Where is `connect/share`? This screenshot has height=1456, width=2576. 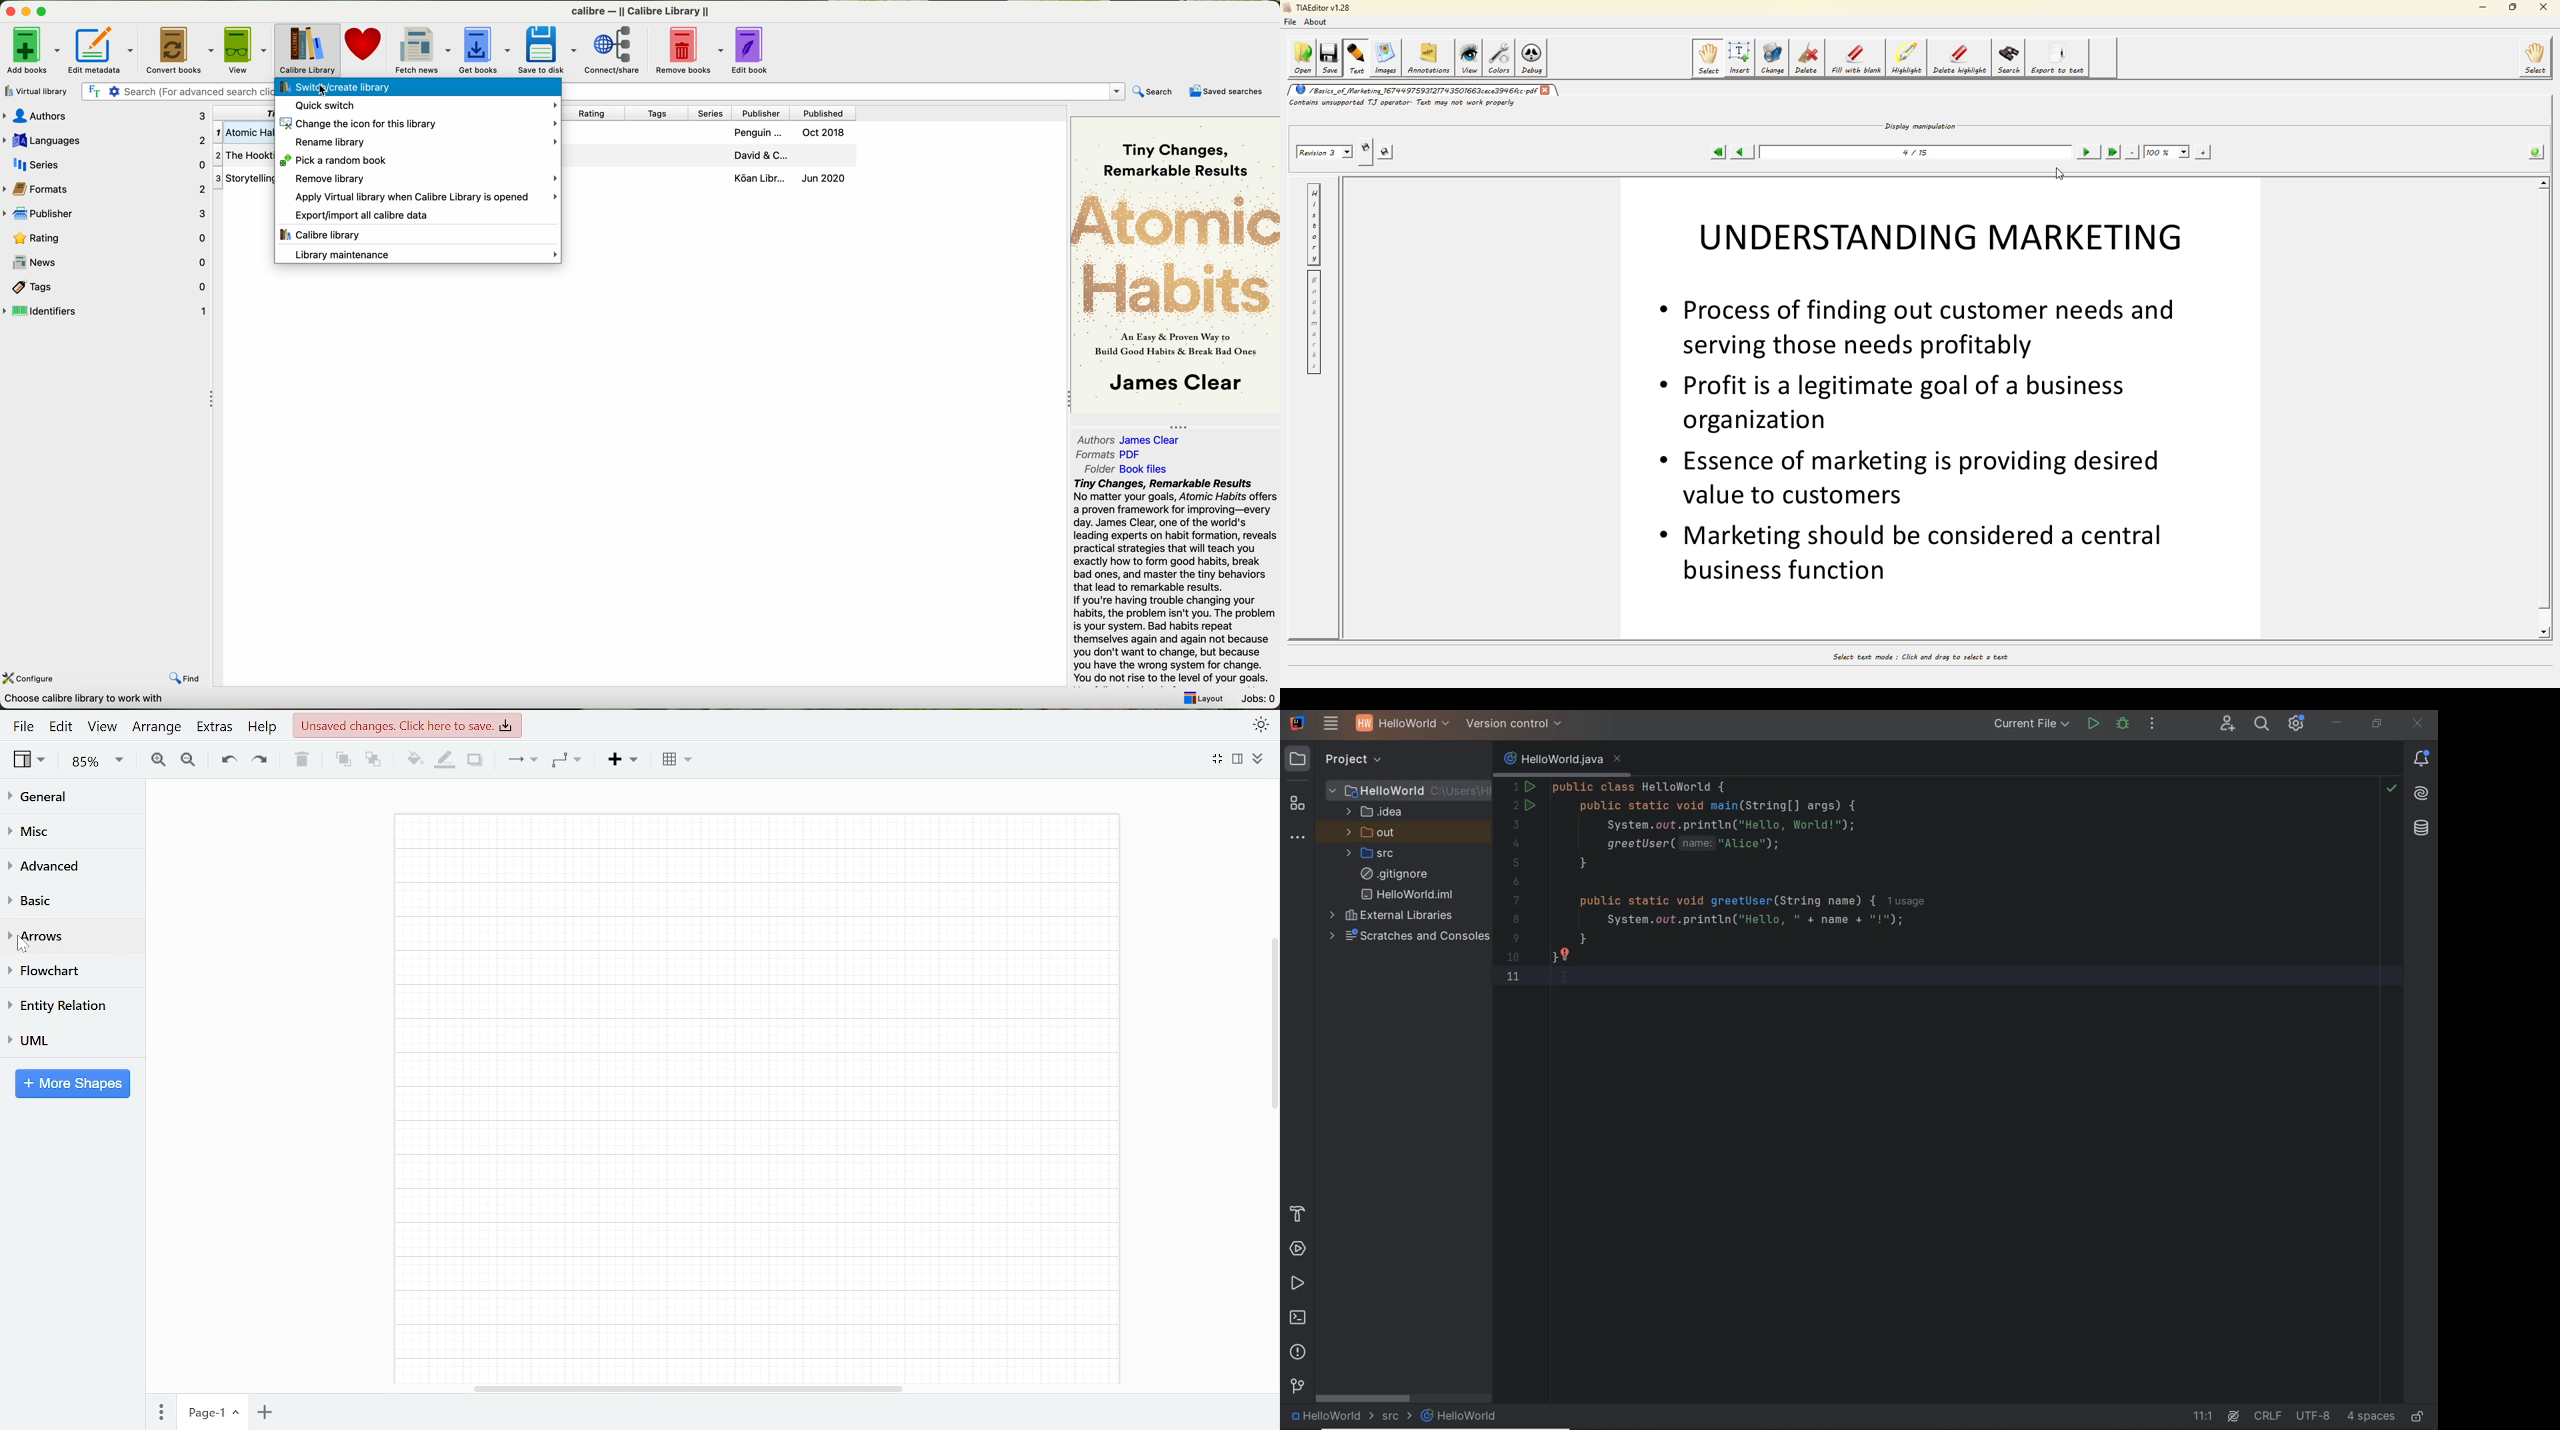 connect/share is located at coordinates (613, 50).